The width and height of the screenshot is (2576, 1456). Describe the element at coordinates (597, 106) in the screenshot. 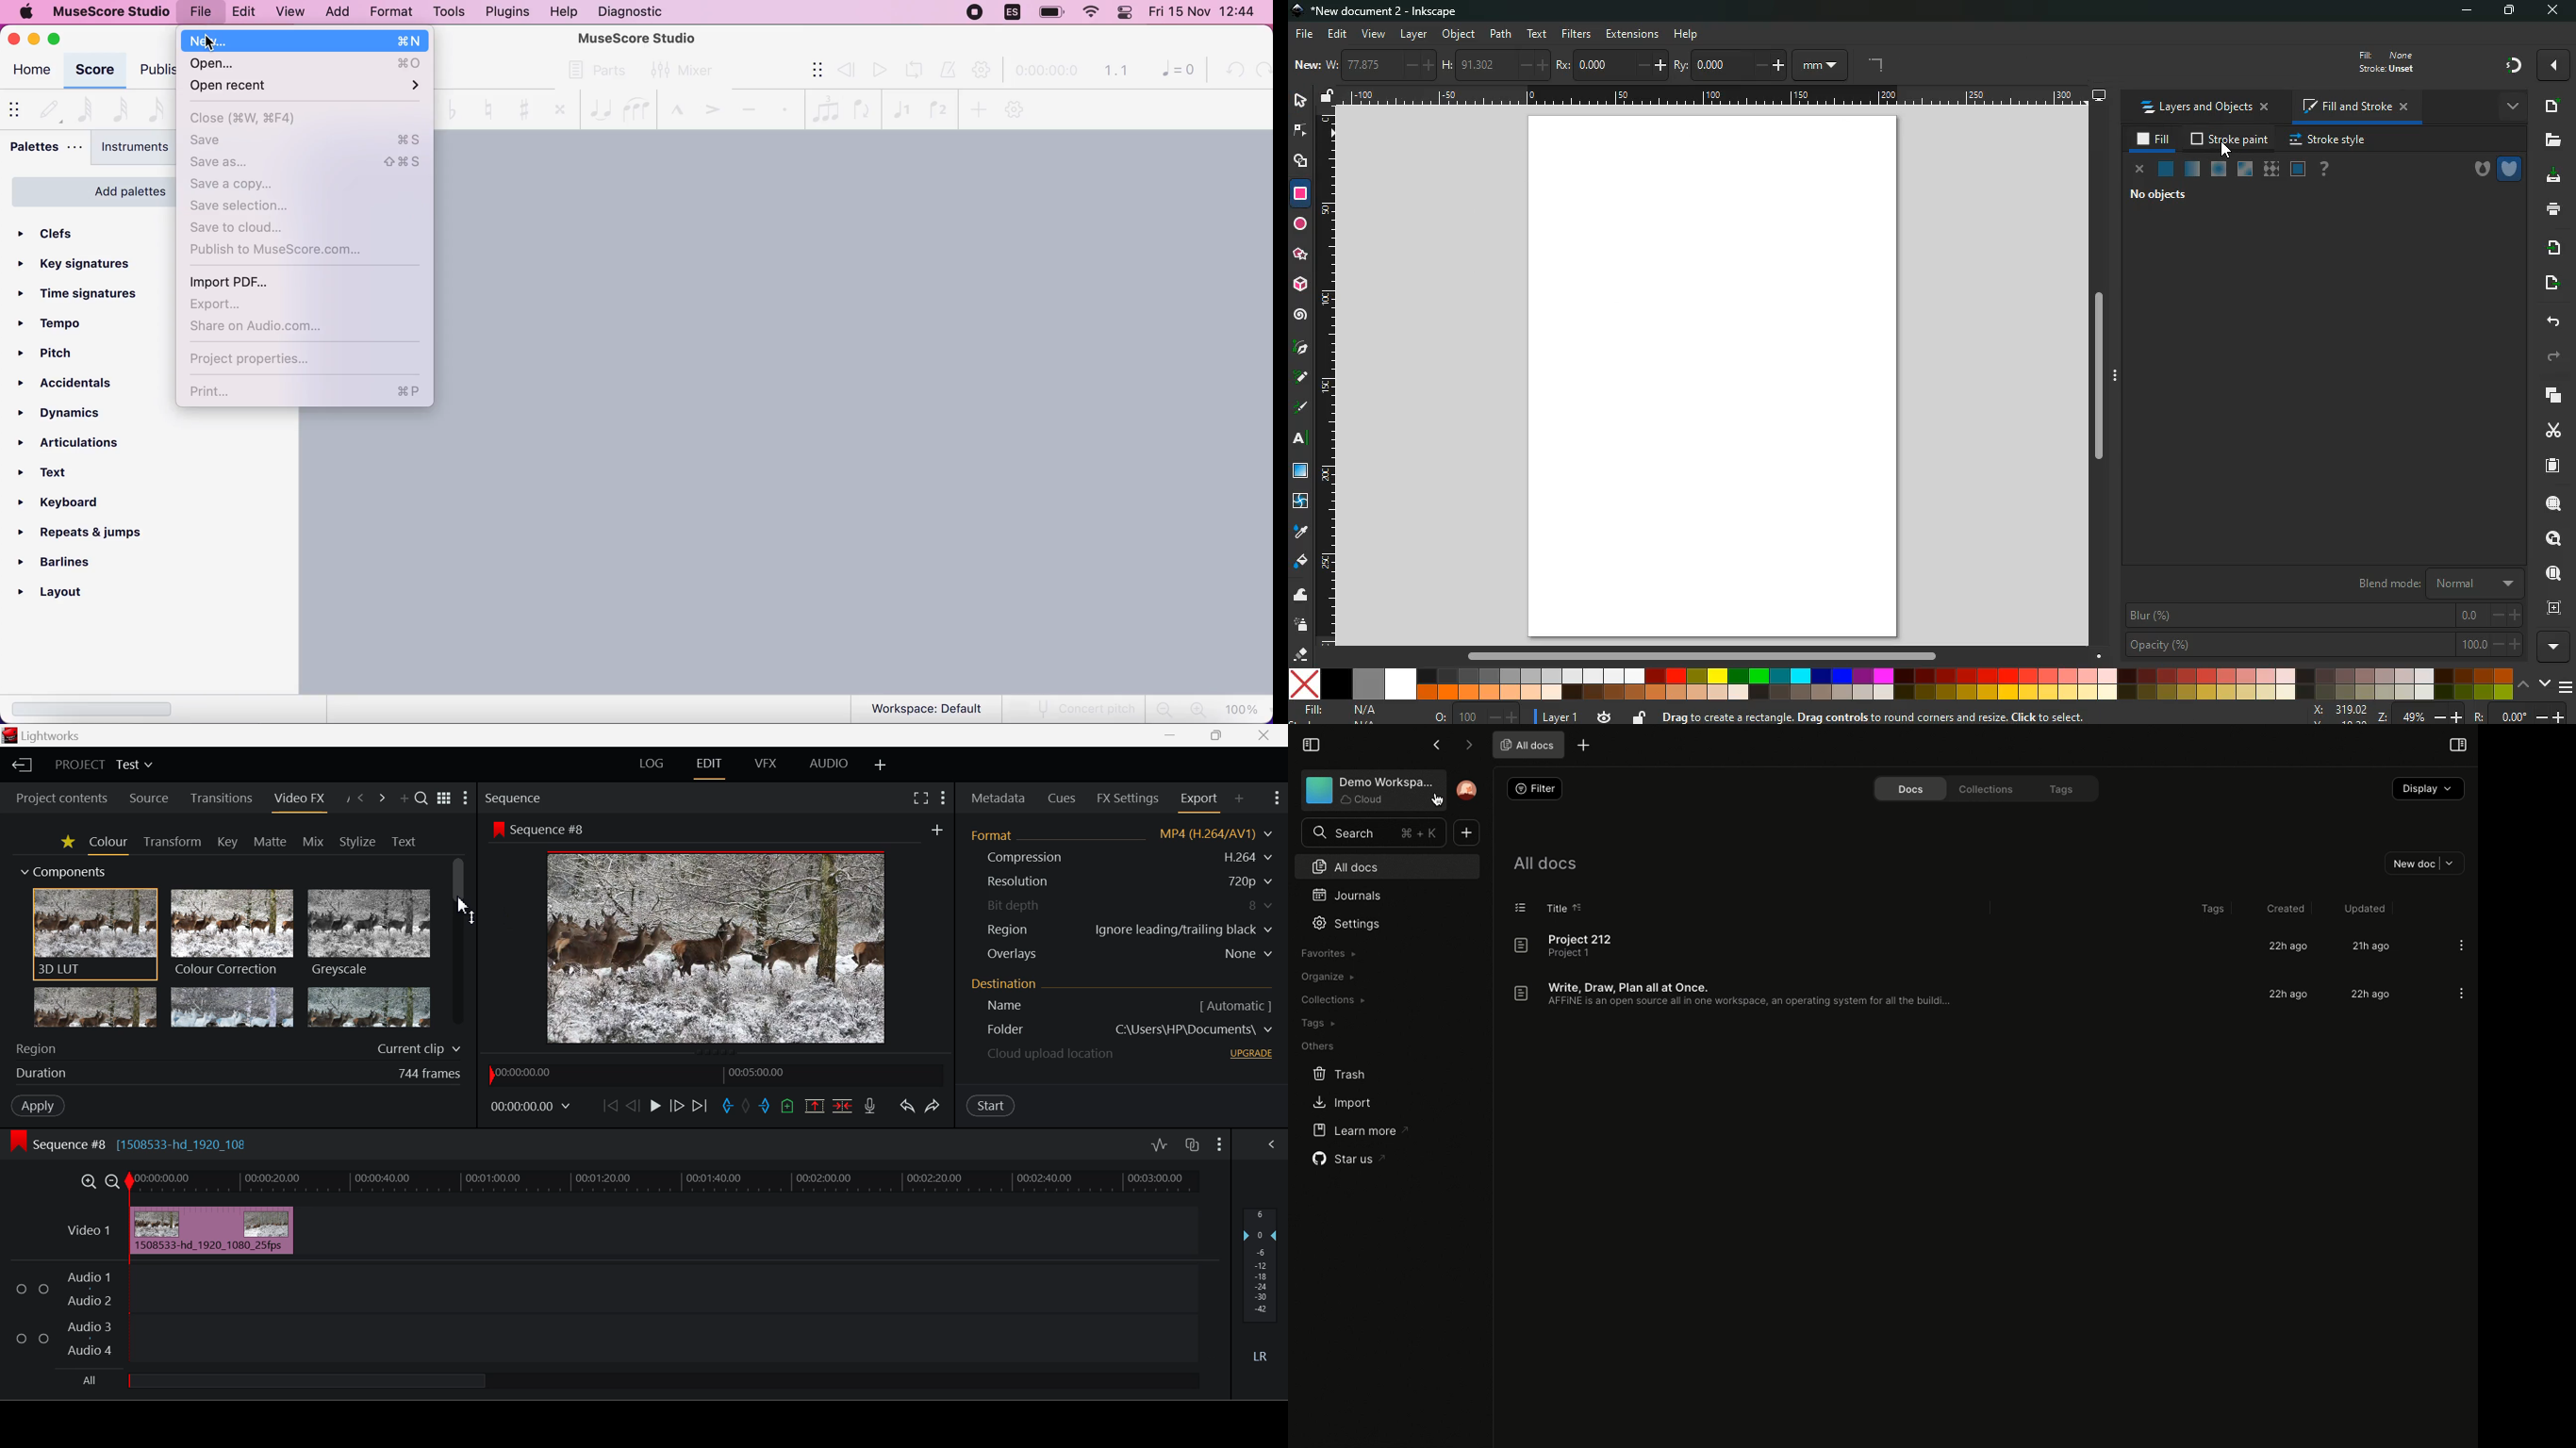

I see `tie` at that location.